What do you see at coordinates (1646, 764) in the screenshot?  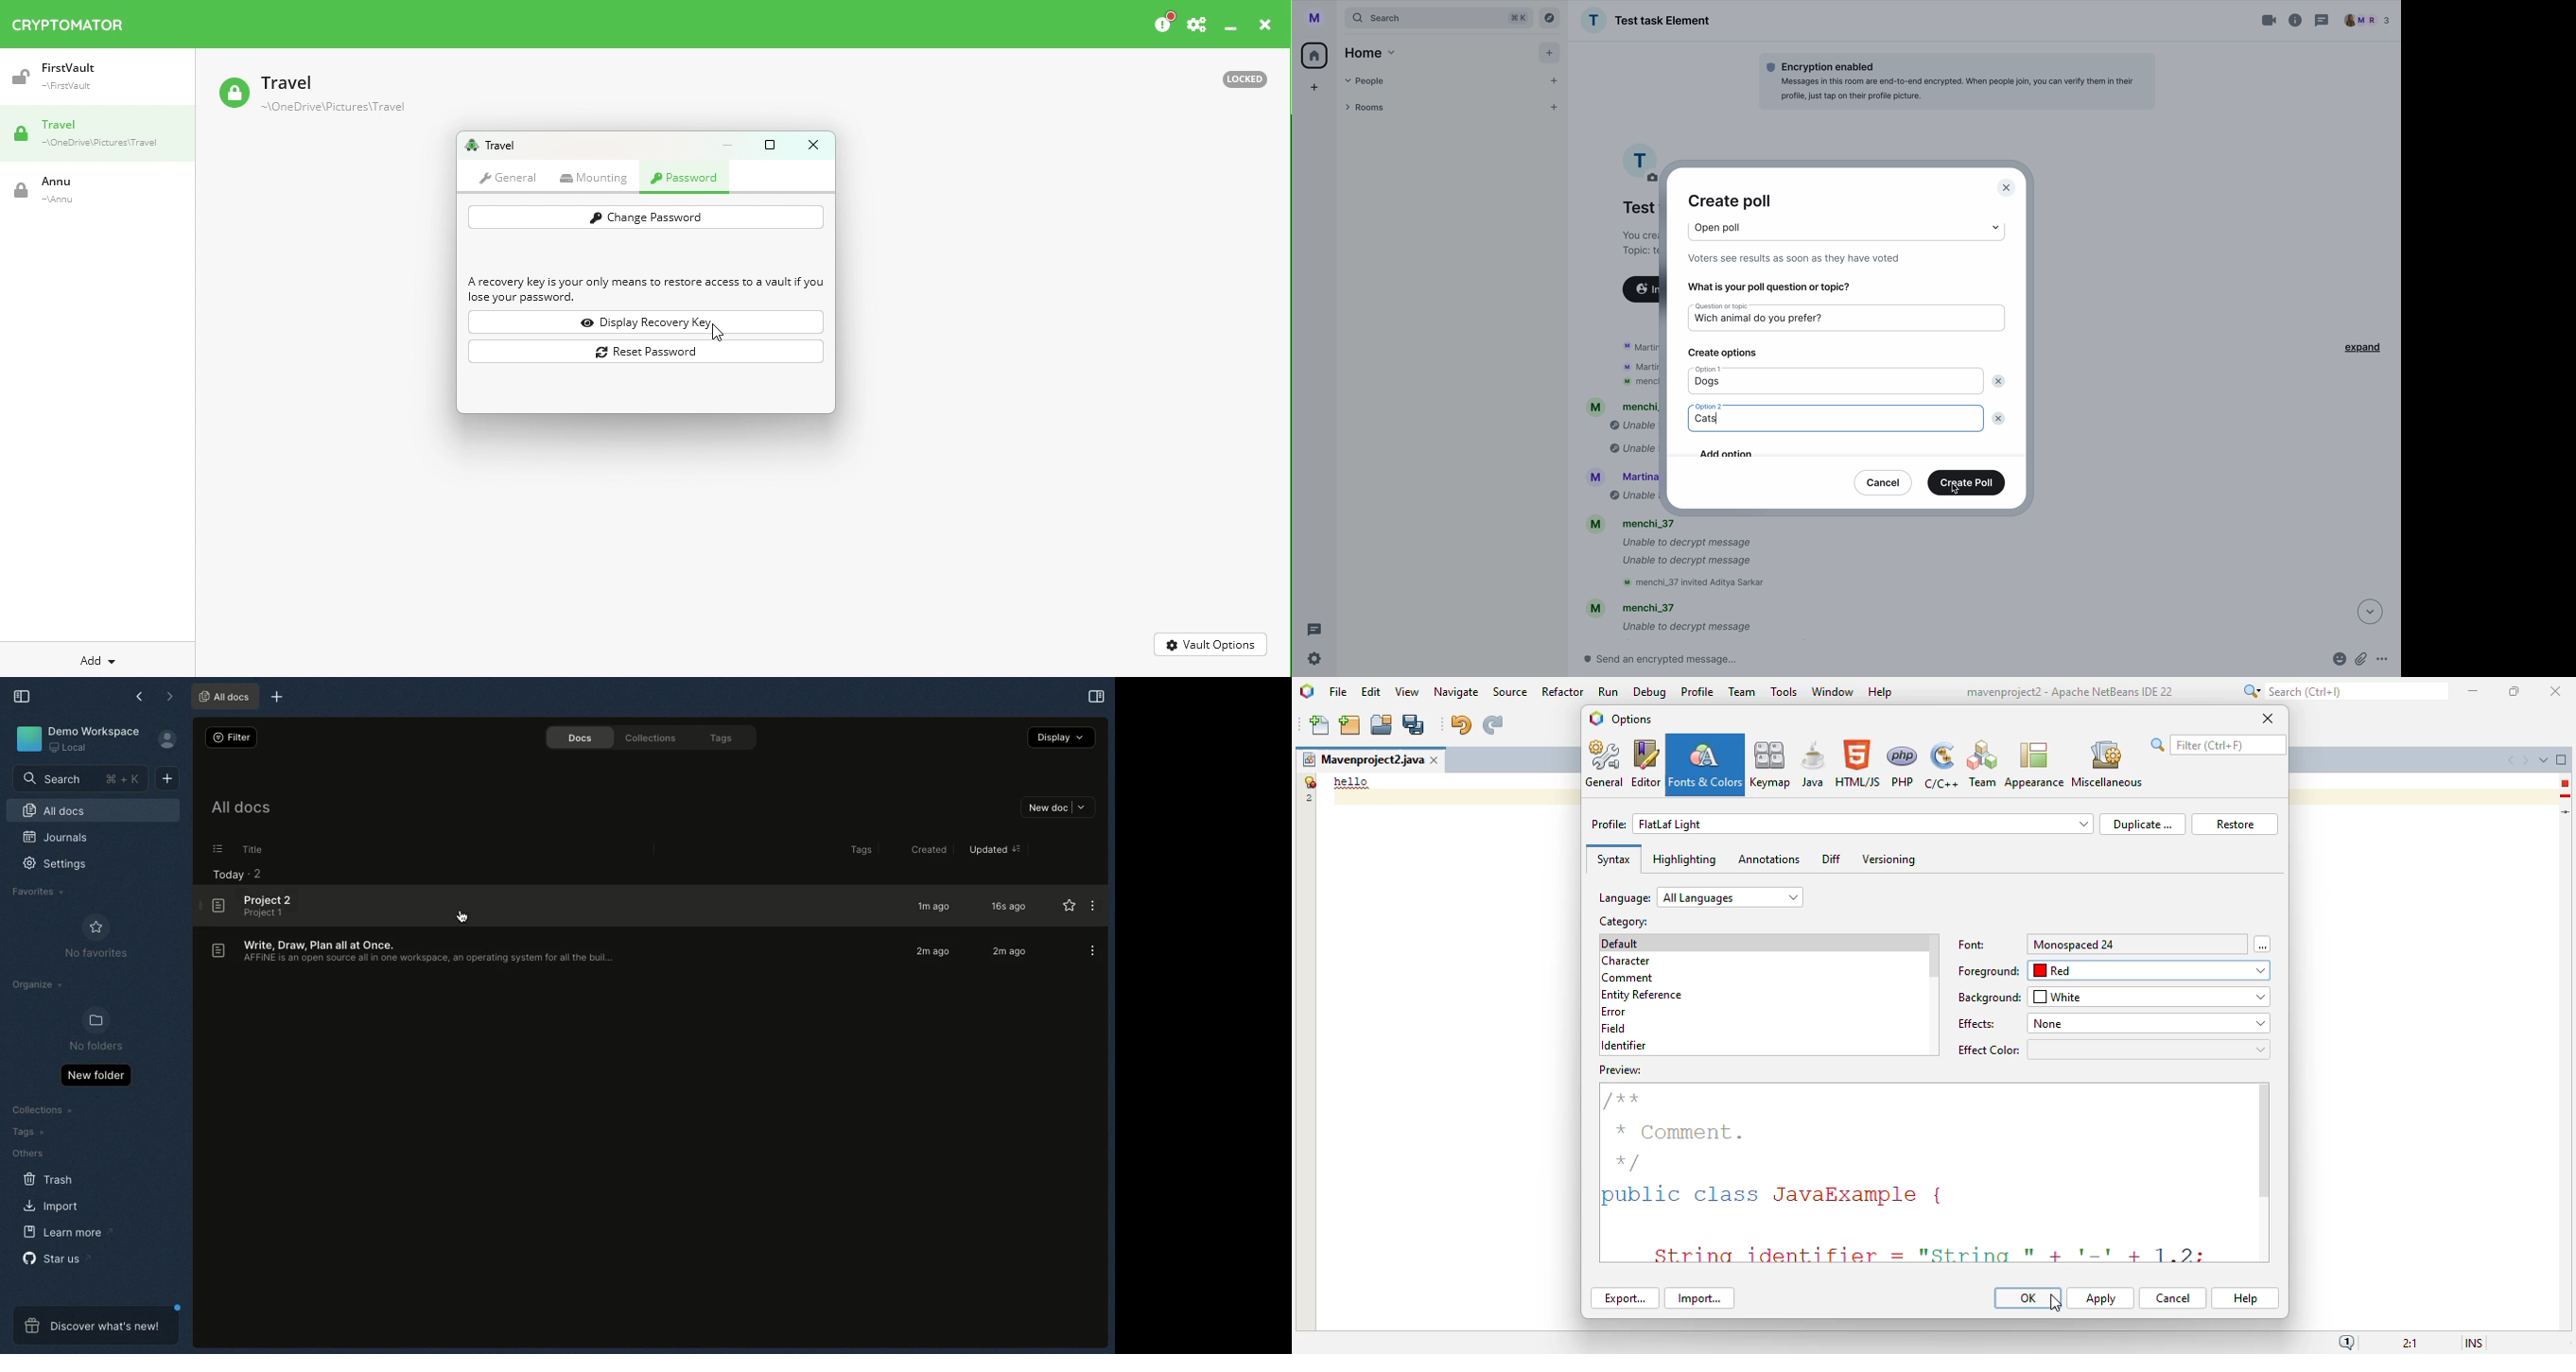 I see `editor` at bounding box center [1646, 764].